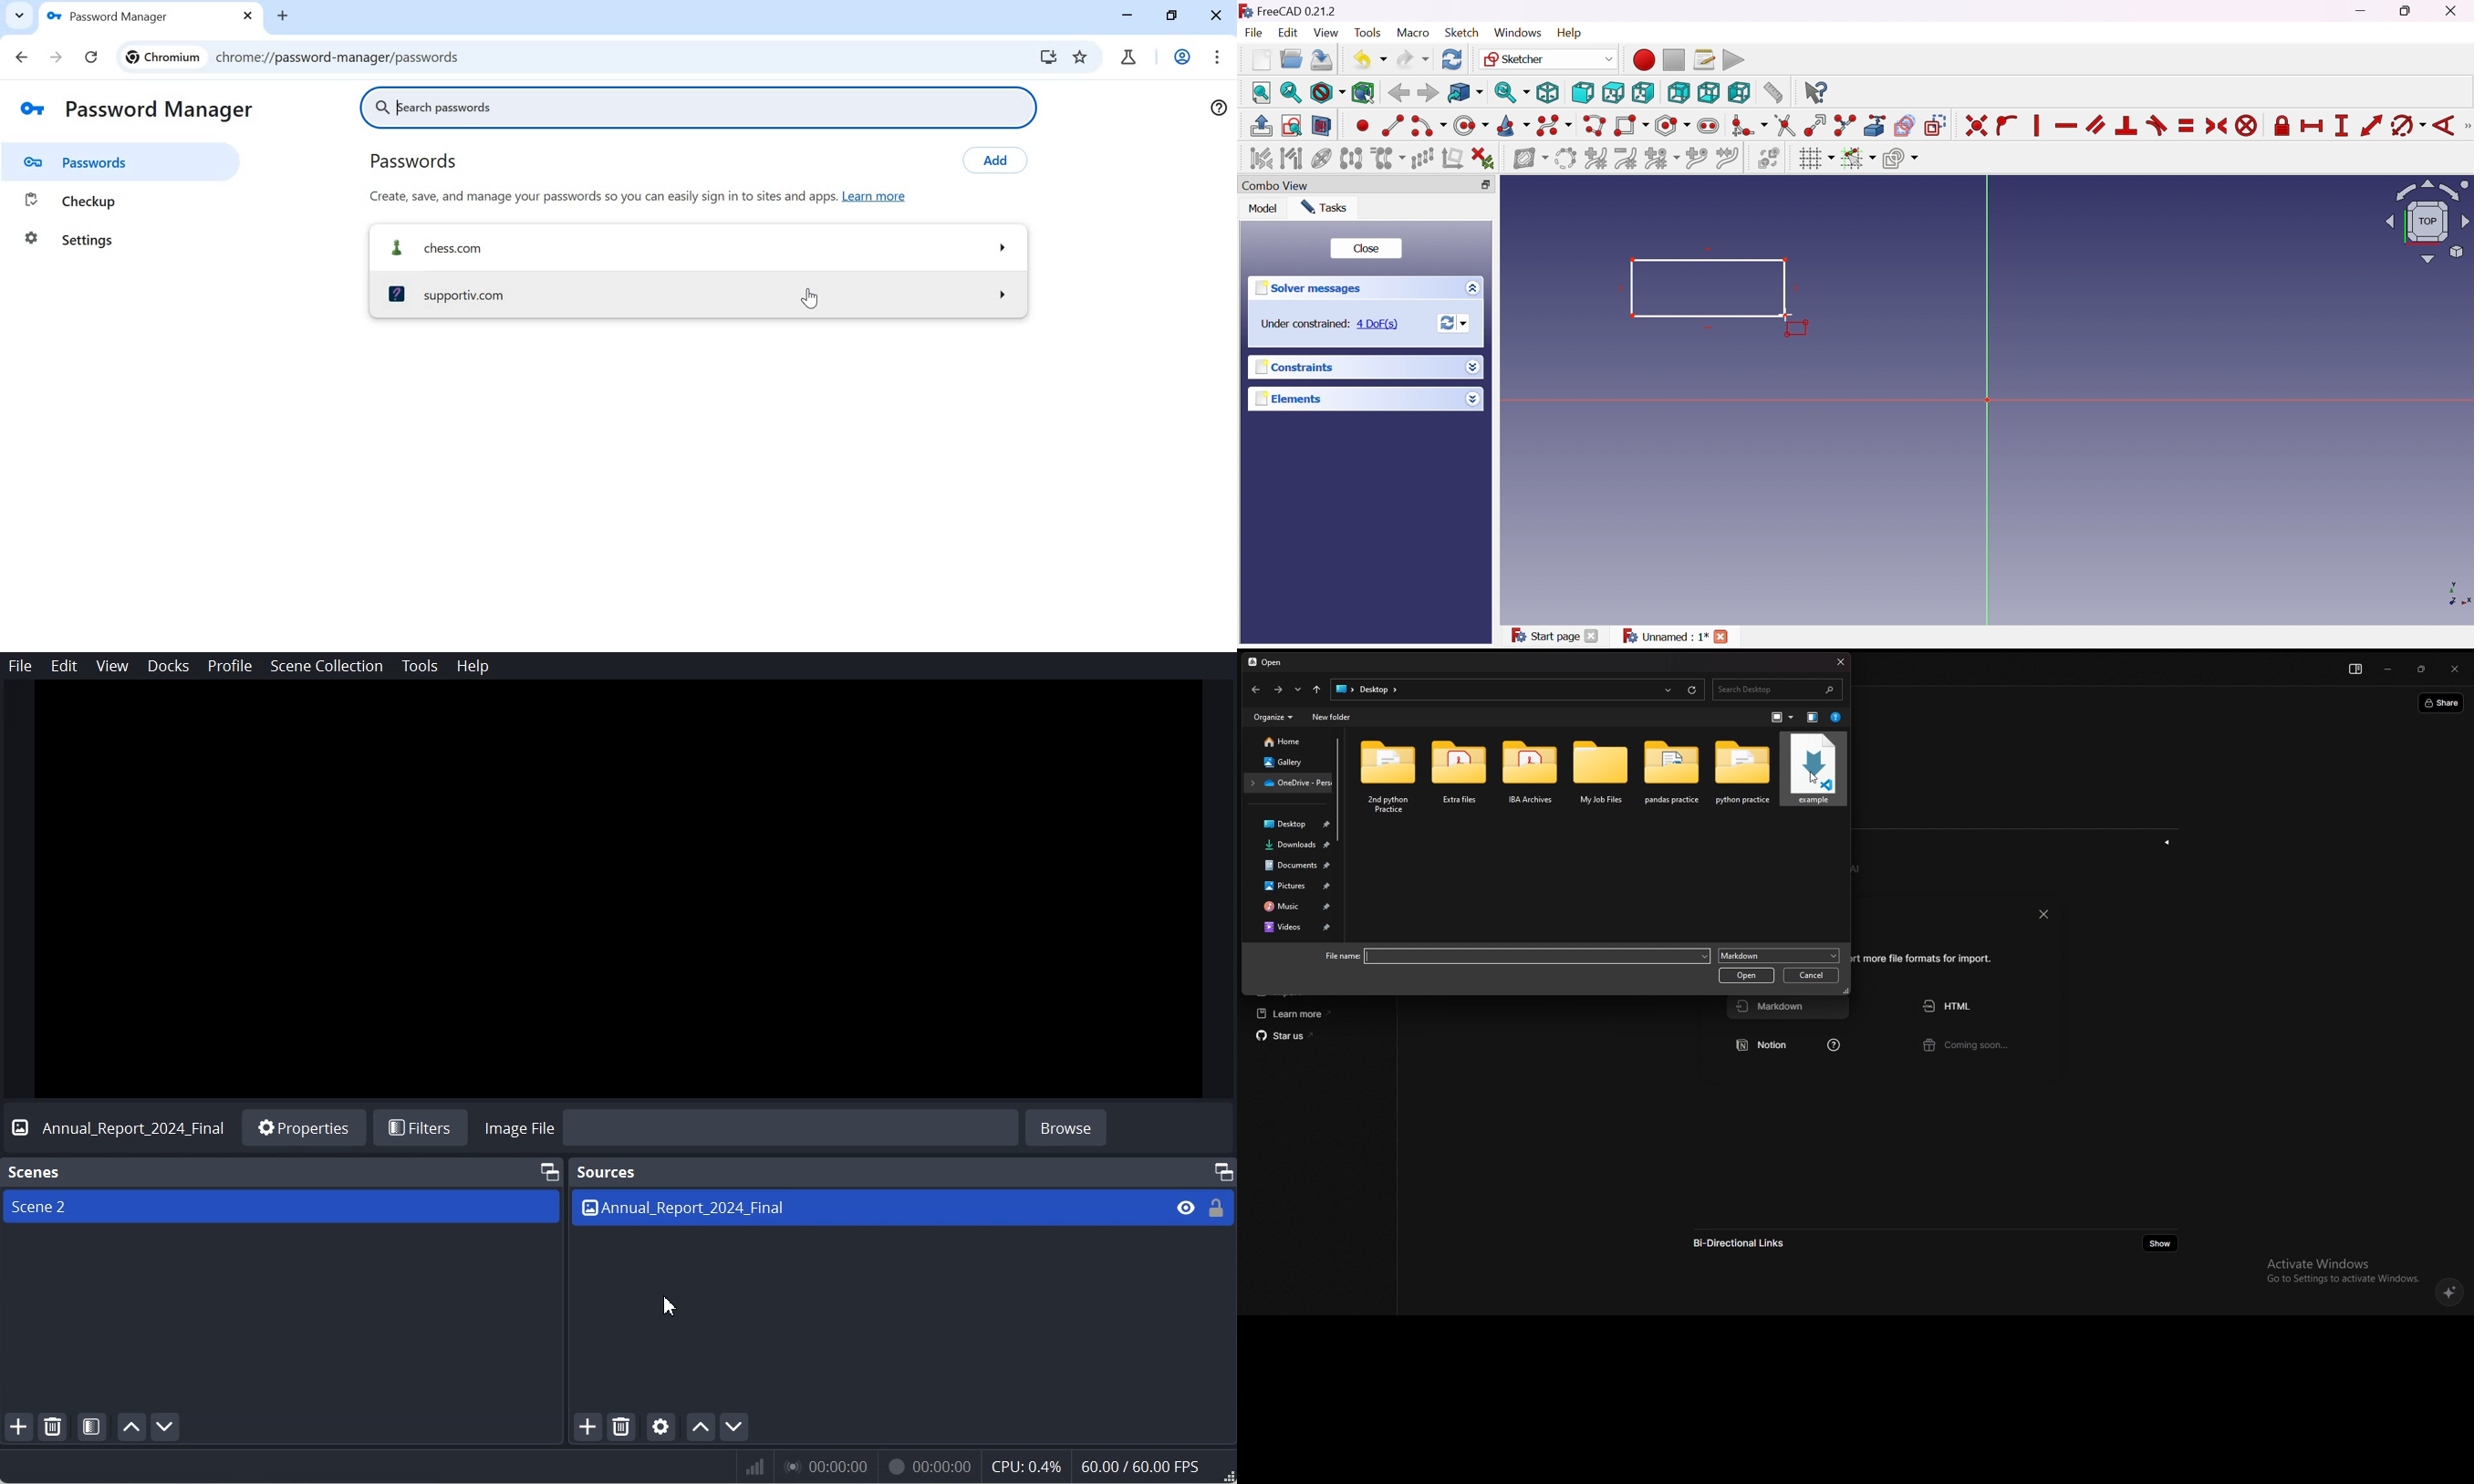  What do you see at coordinates (1049, 58) in the screenshot?
I see `install password manager` at bounding box center [1049, 58].